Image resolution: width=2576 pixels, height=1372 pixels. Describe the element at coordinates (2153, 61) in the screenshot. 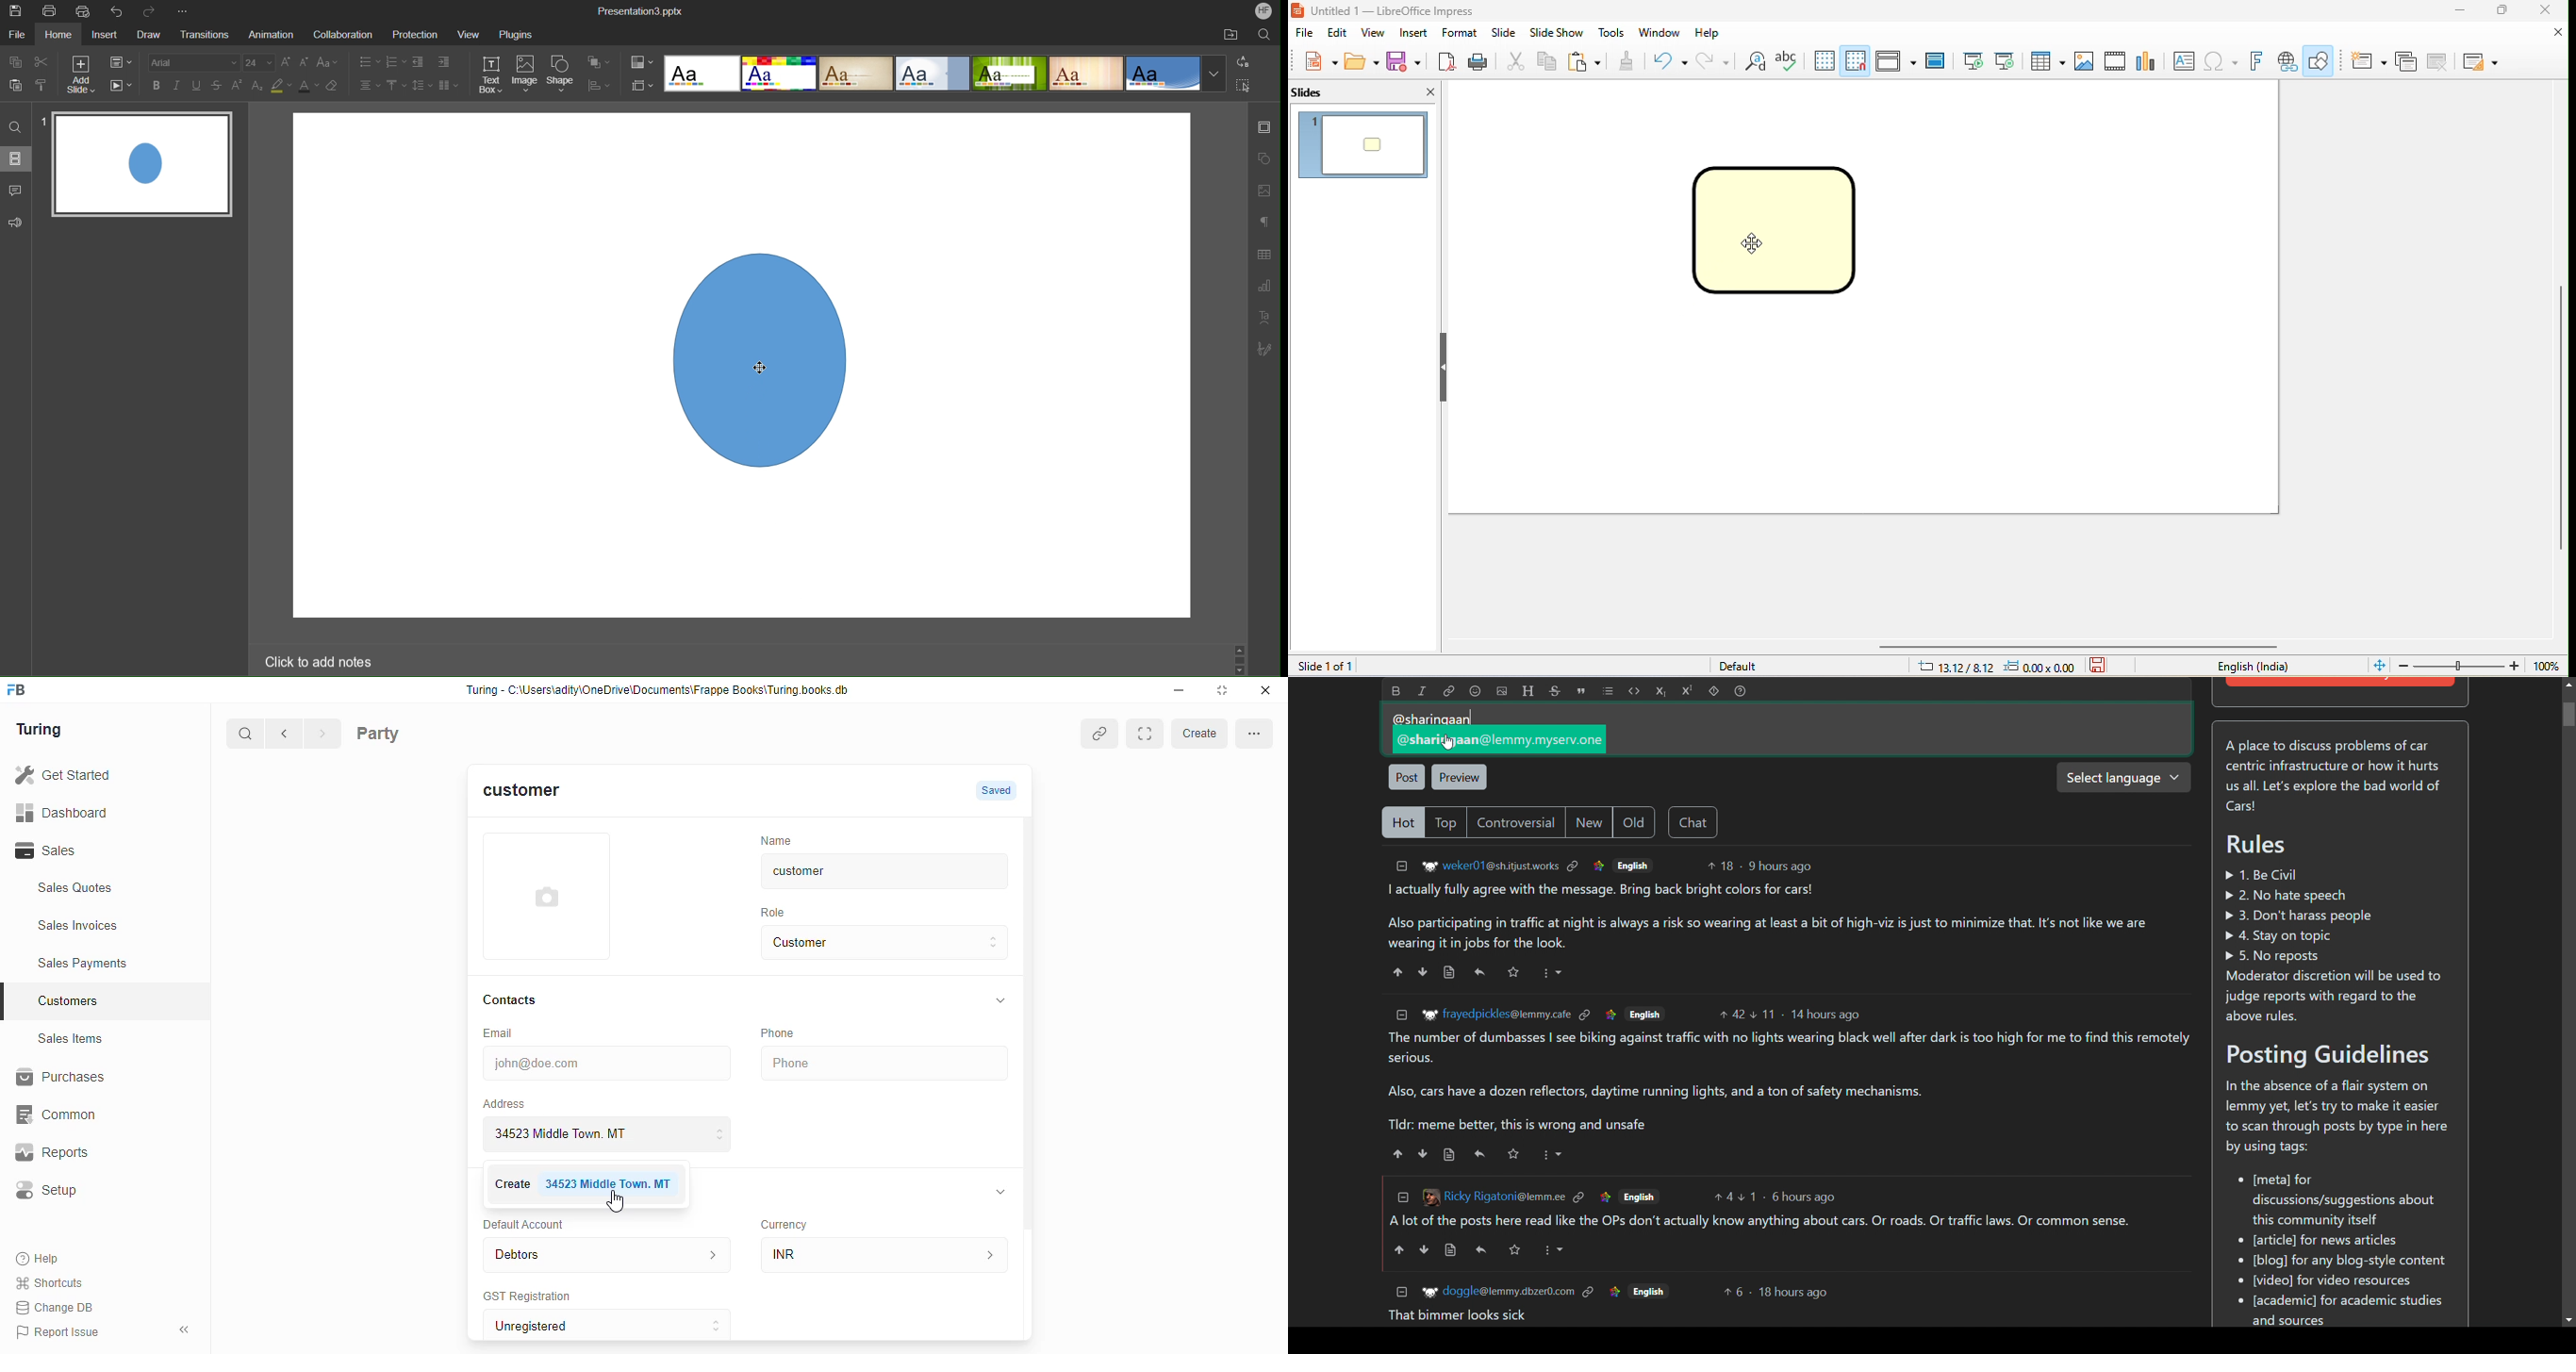

I see `chart` at that location.